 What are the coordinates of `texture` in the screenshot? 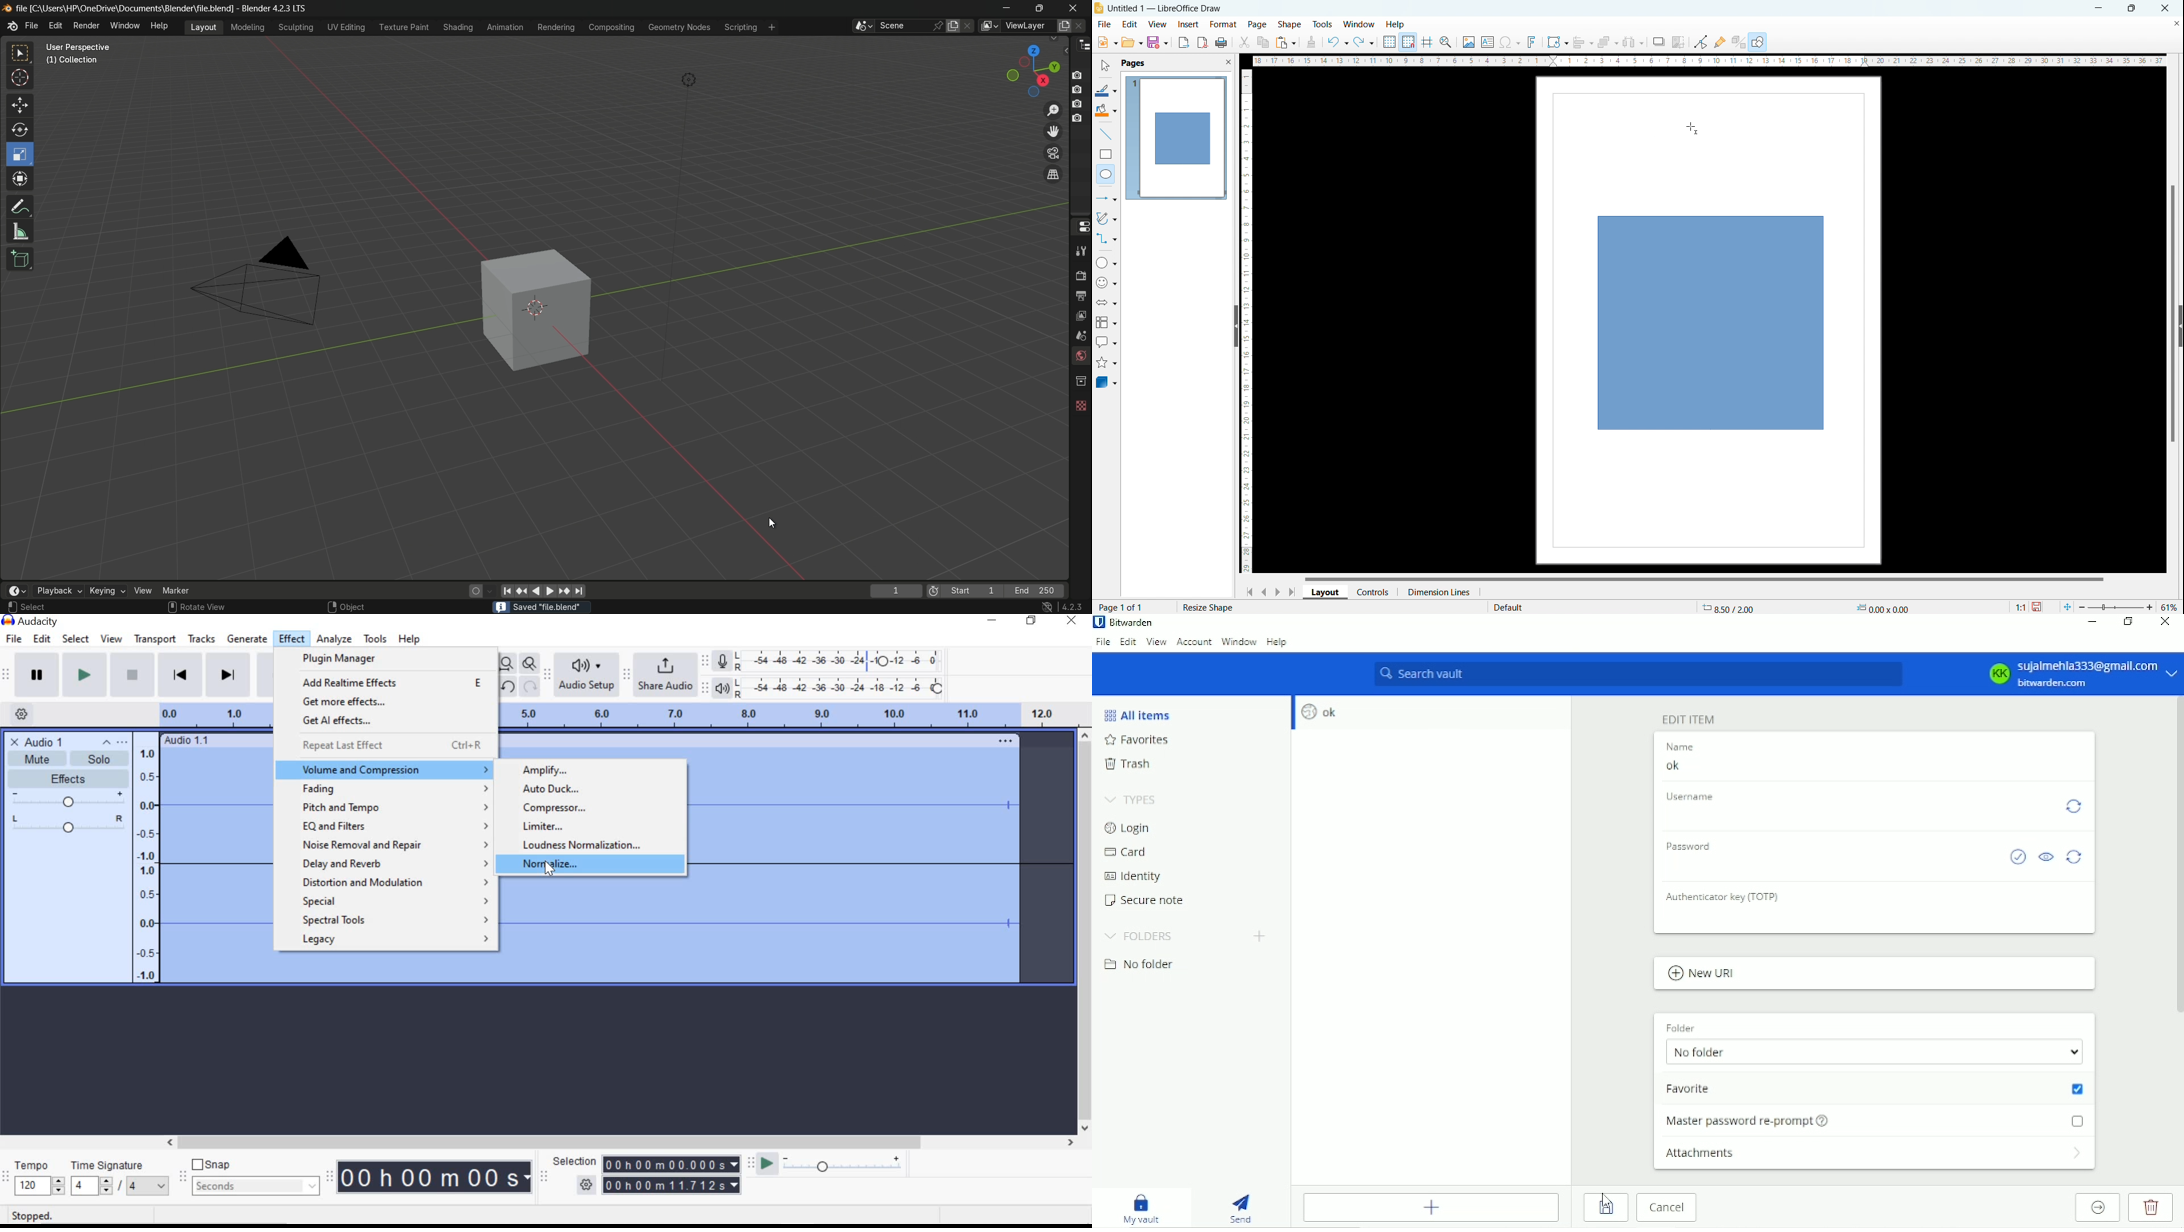 It's located at (1080, 403).